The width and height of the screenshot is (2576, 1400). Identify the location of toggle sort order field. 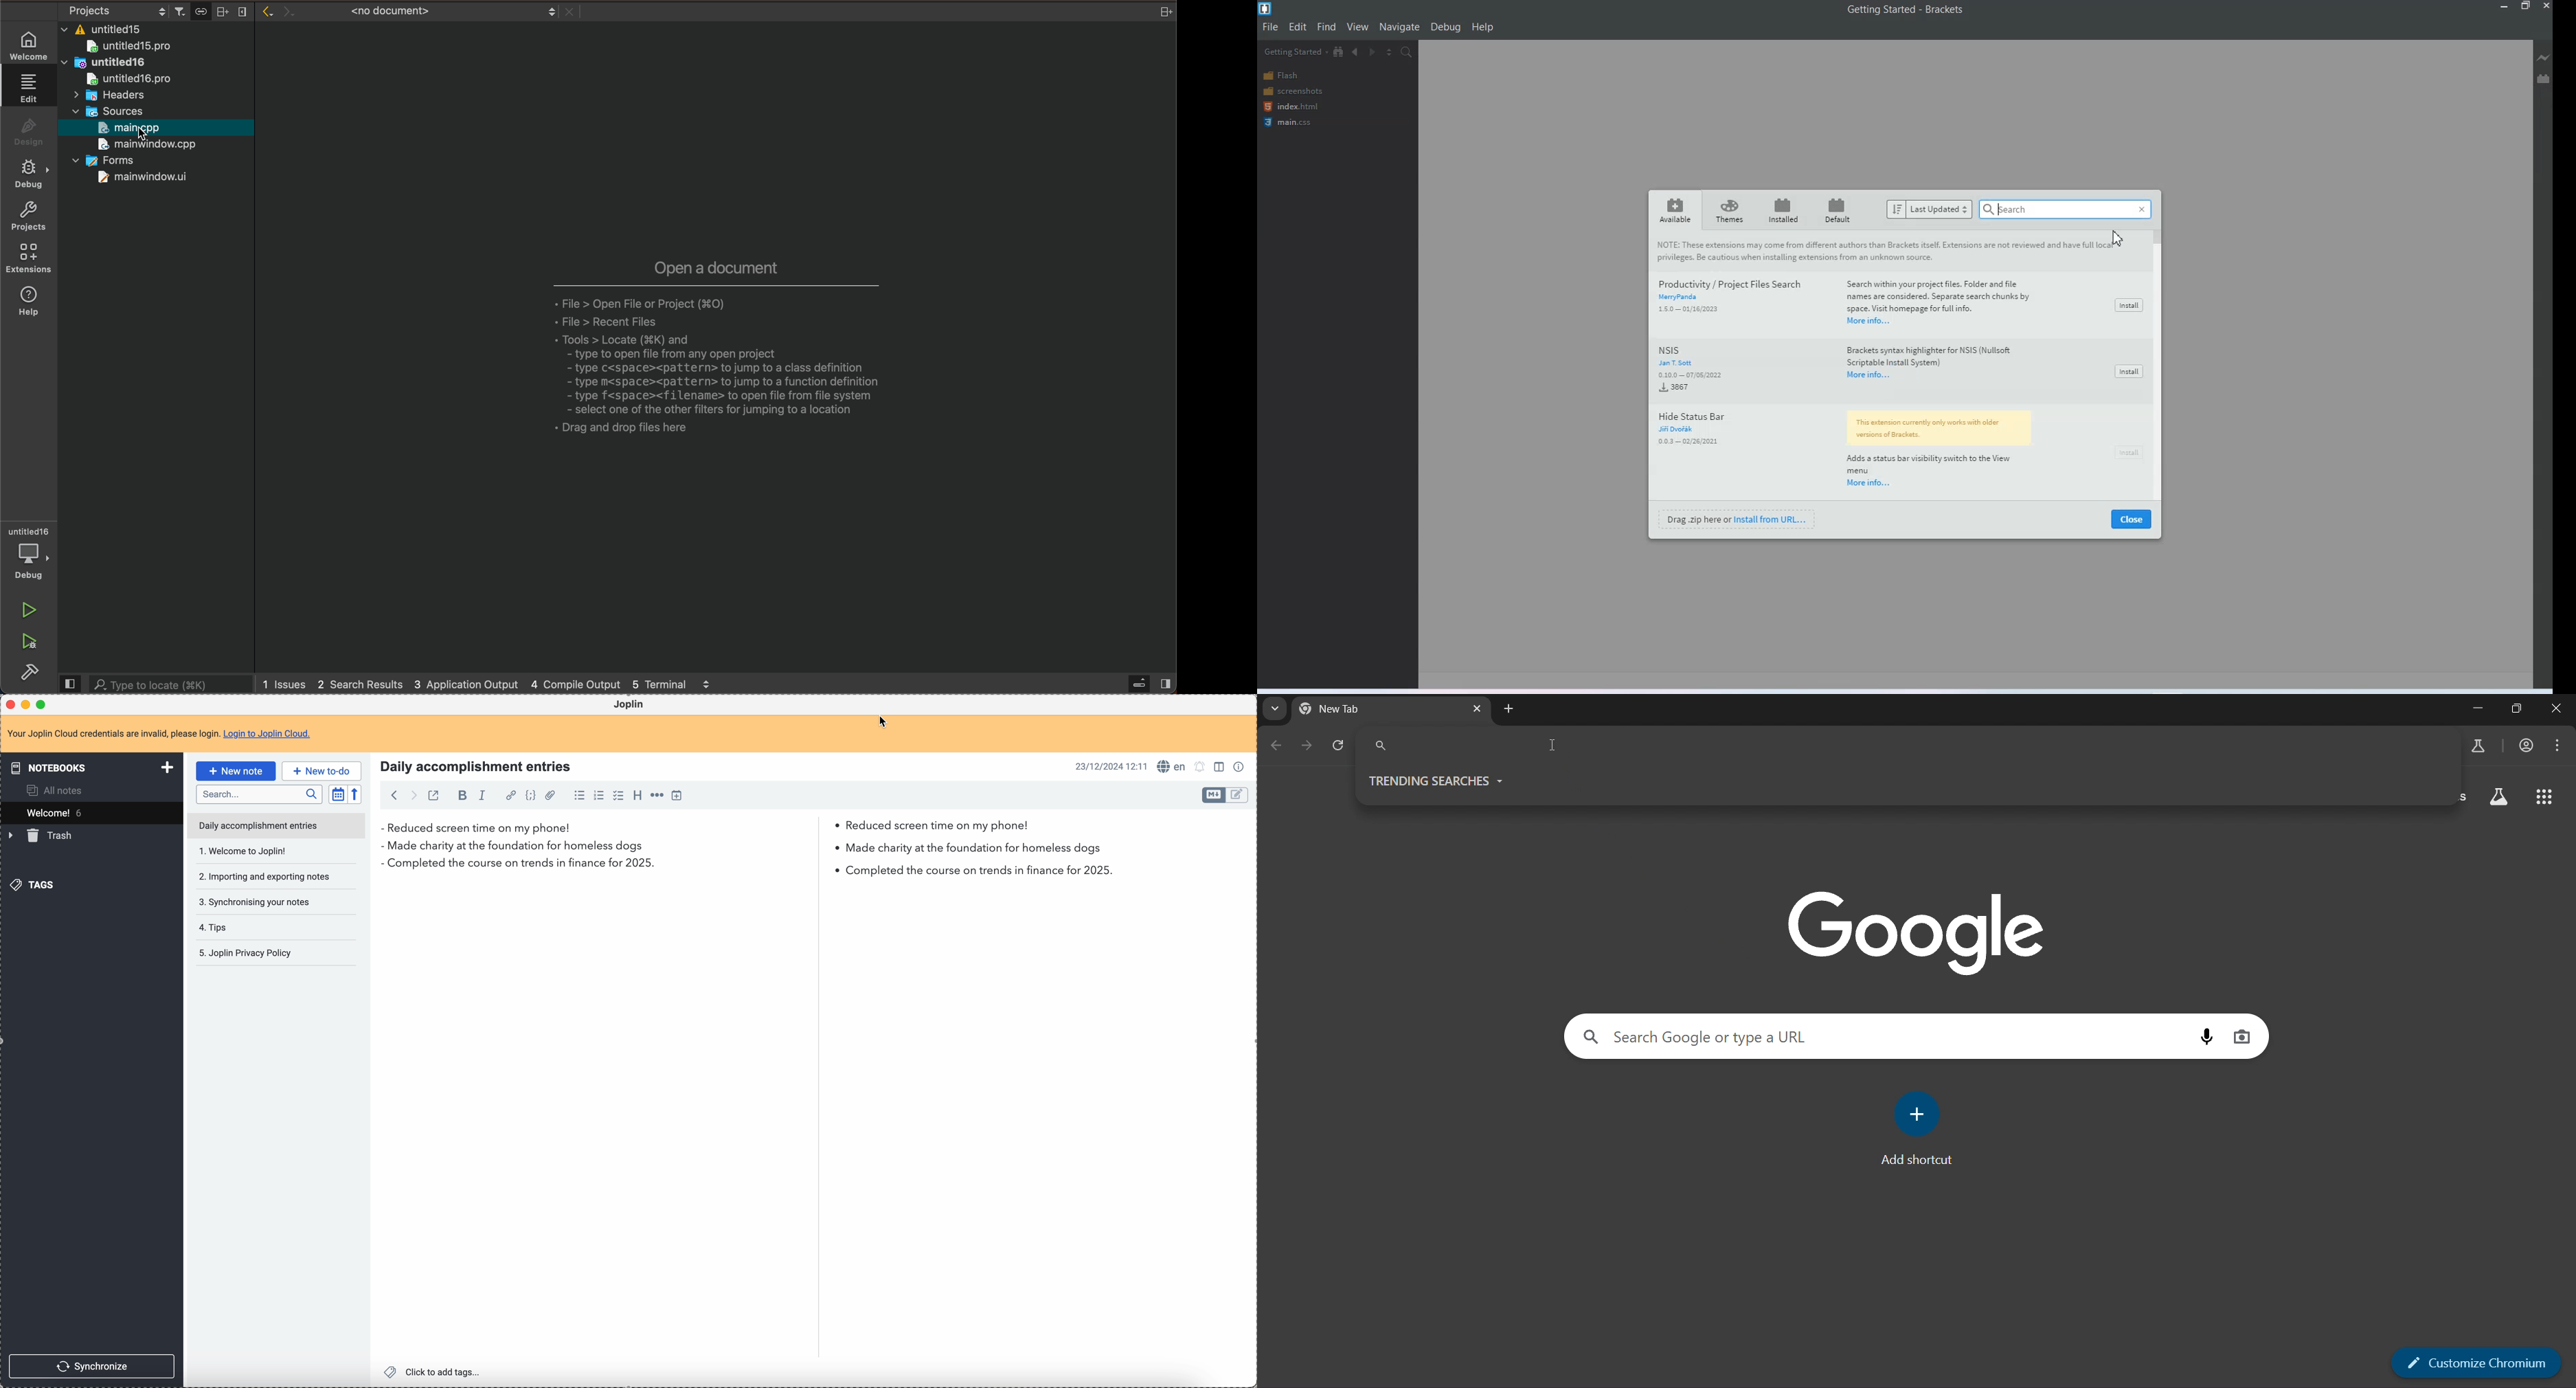
(338, 794).